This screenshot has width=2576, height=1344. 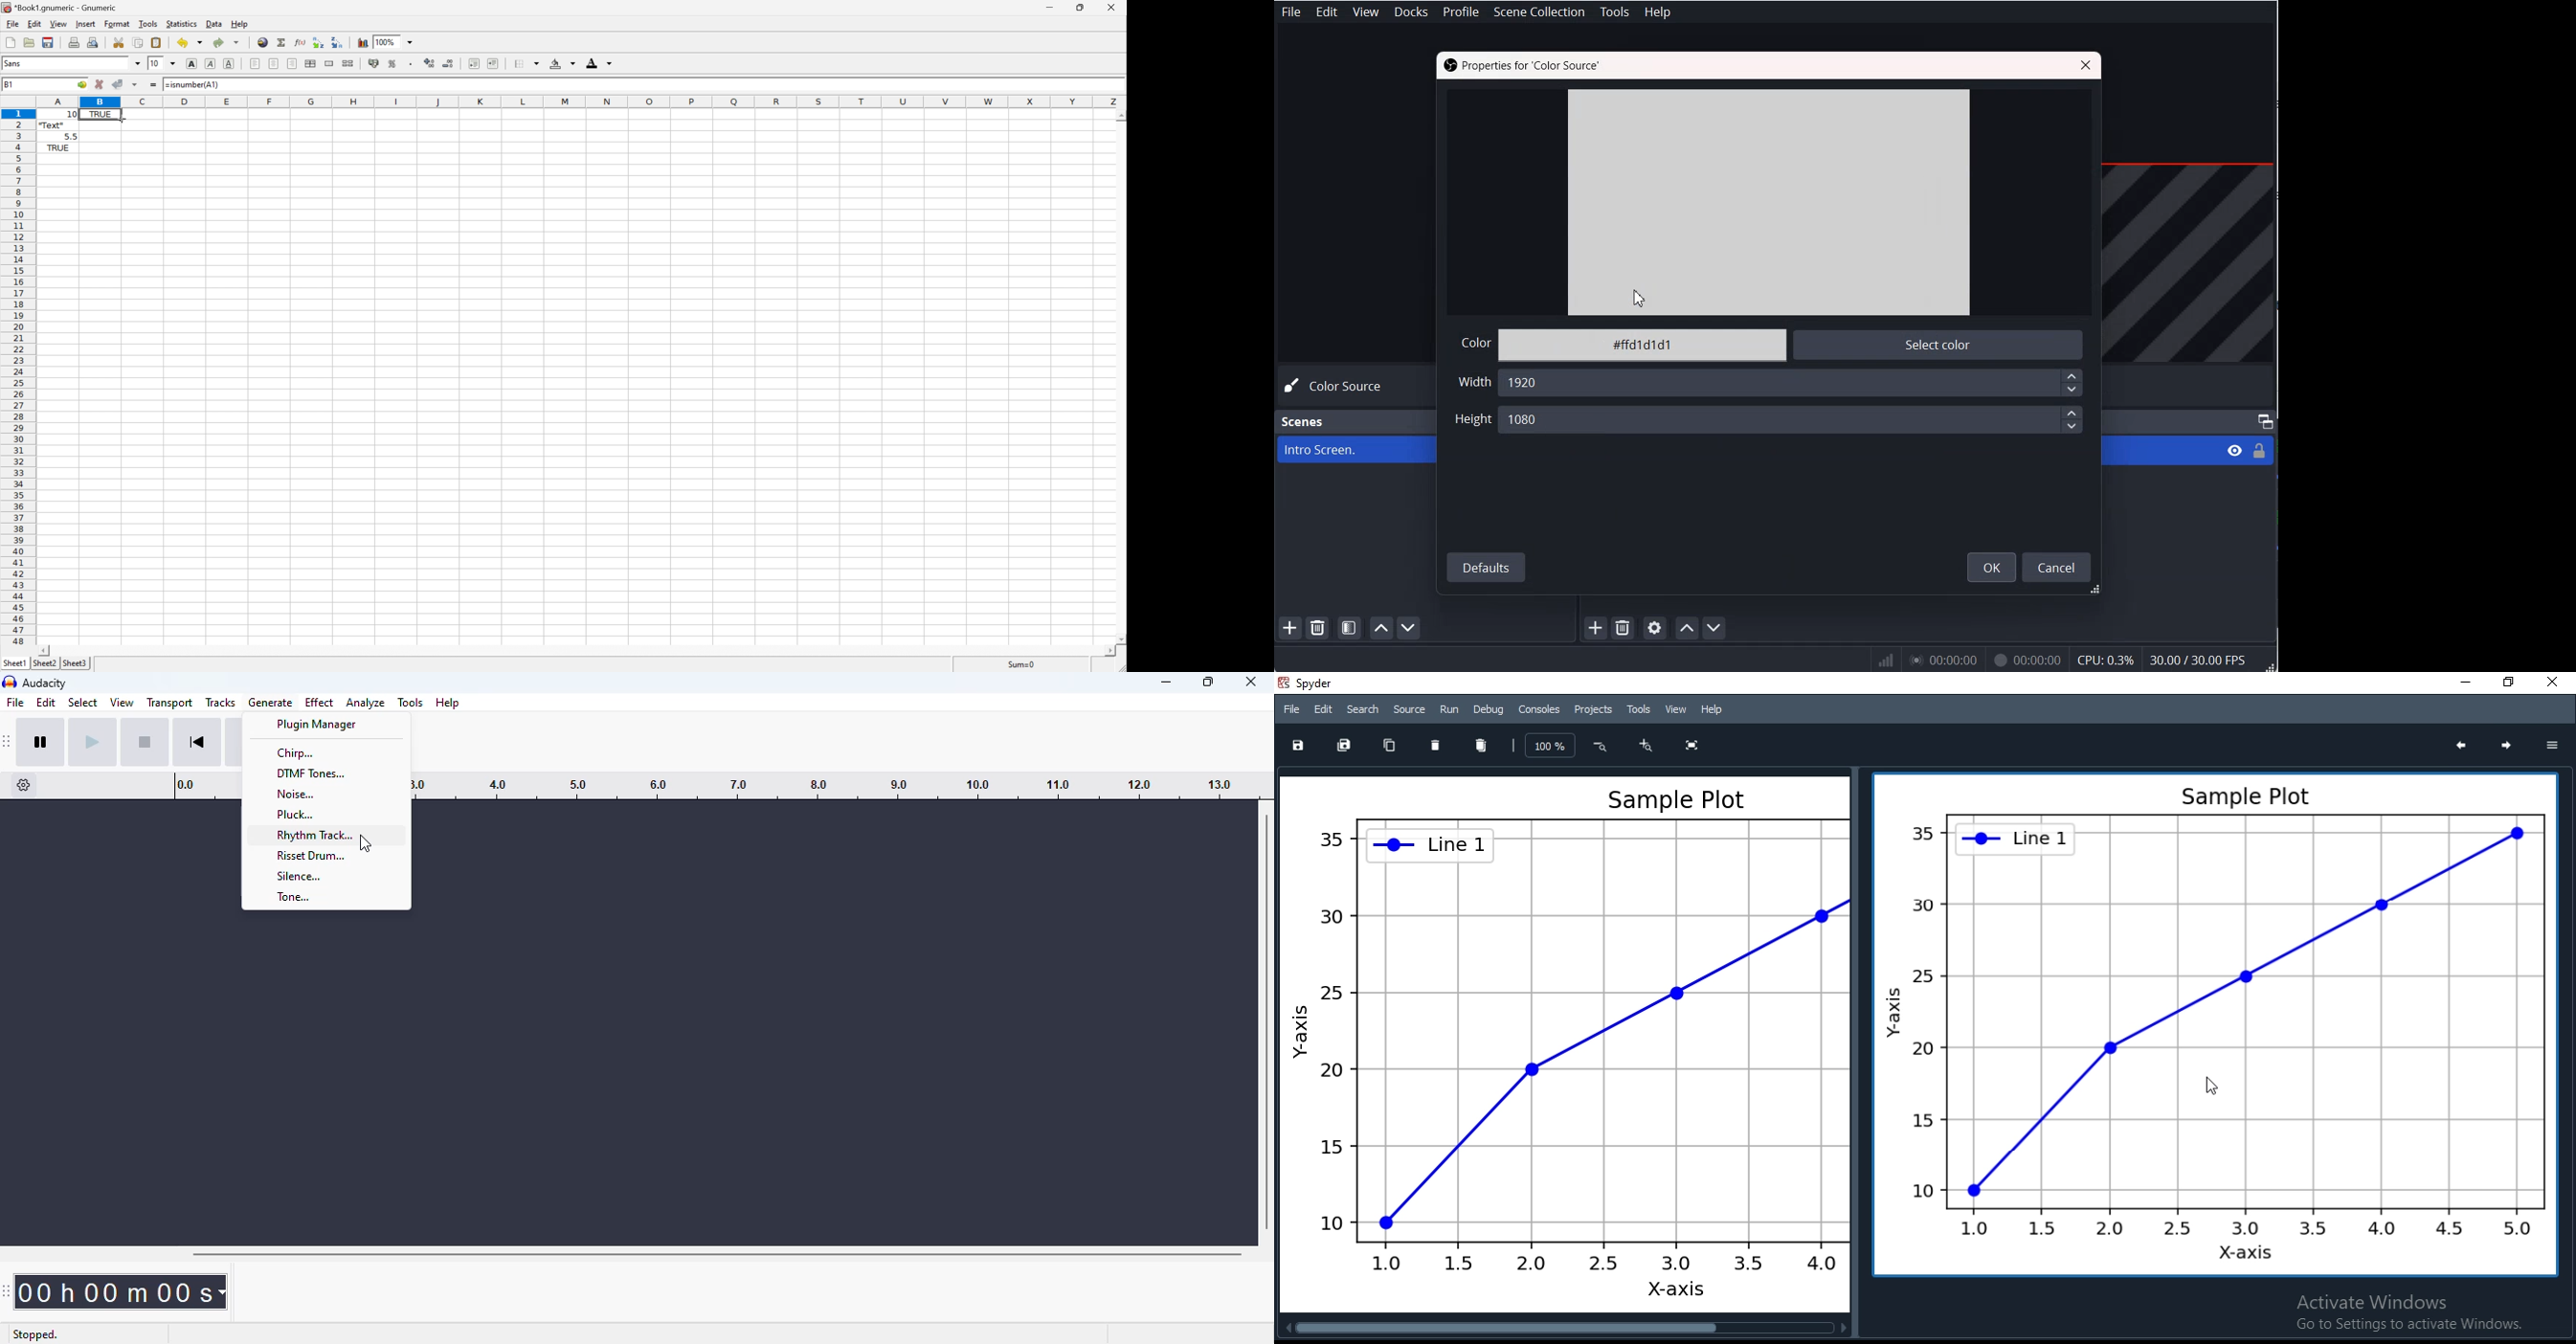 What do you see at coordinates (330, 63) in the screenshot?
I see `Merge a range of cells` at bounding box center [330, 63].